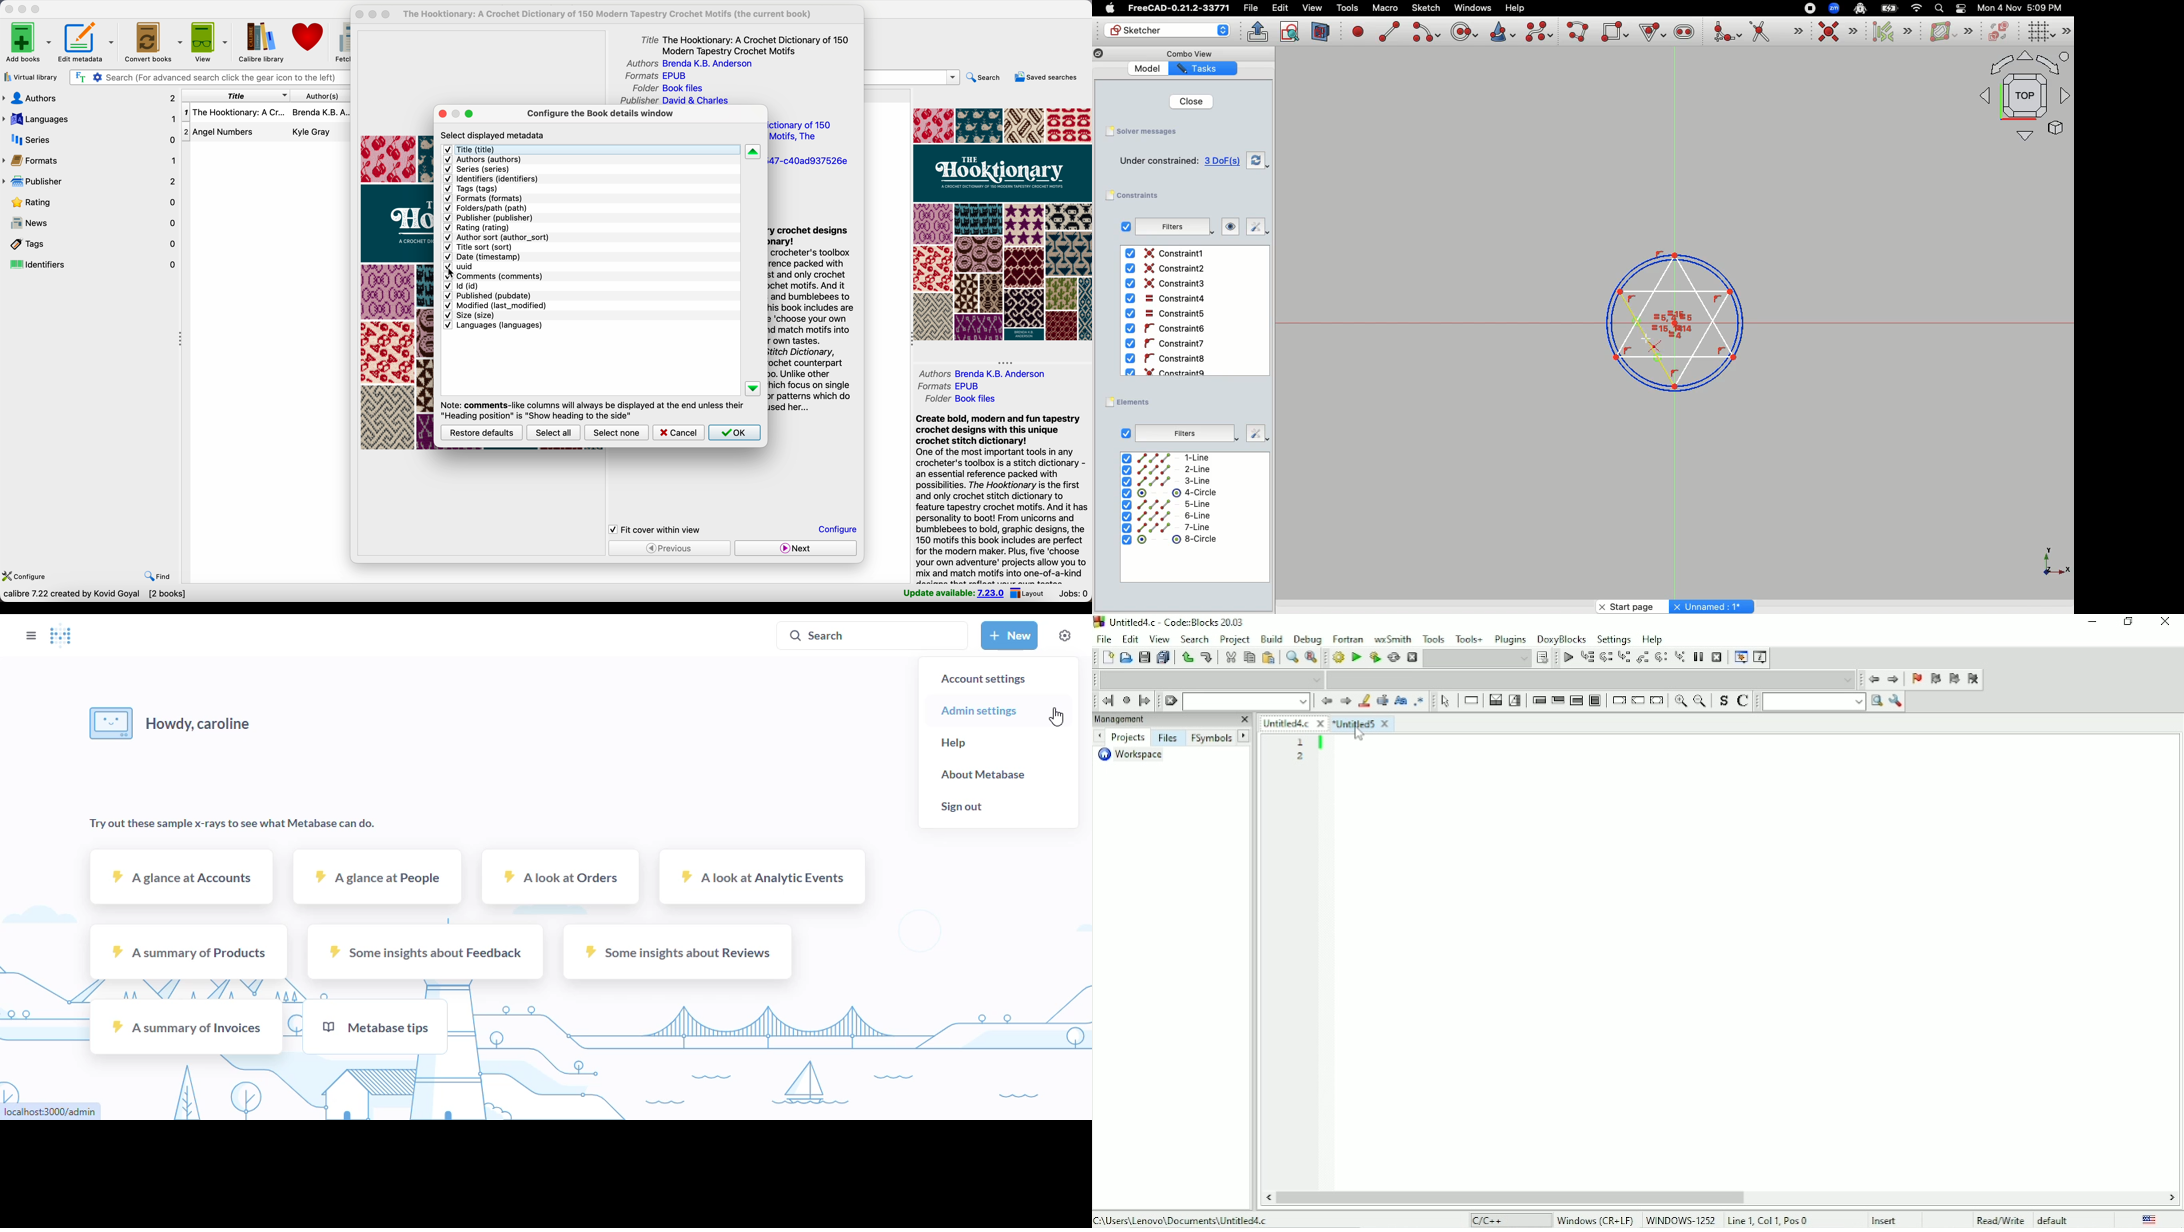  Describe the element at coordinates (1615, 31) in the screenshot. I see `Create rectangle` at that location.